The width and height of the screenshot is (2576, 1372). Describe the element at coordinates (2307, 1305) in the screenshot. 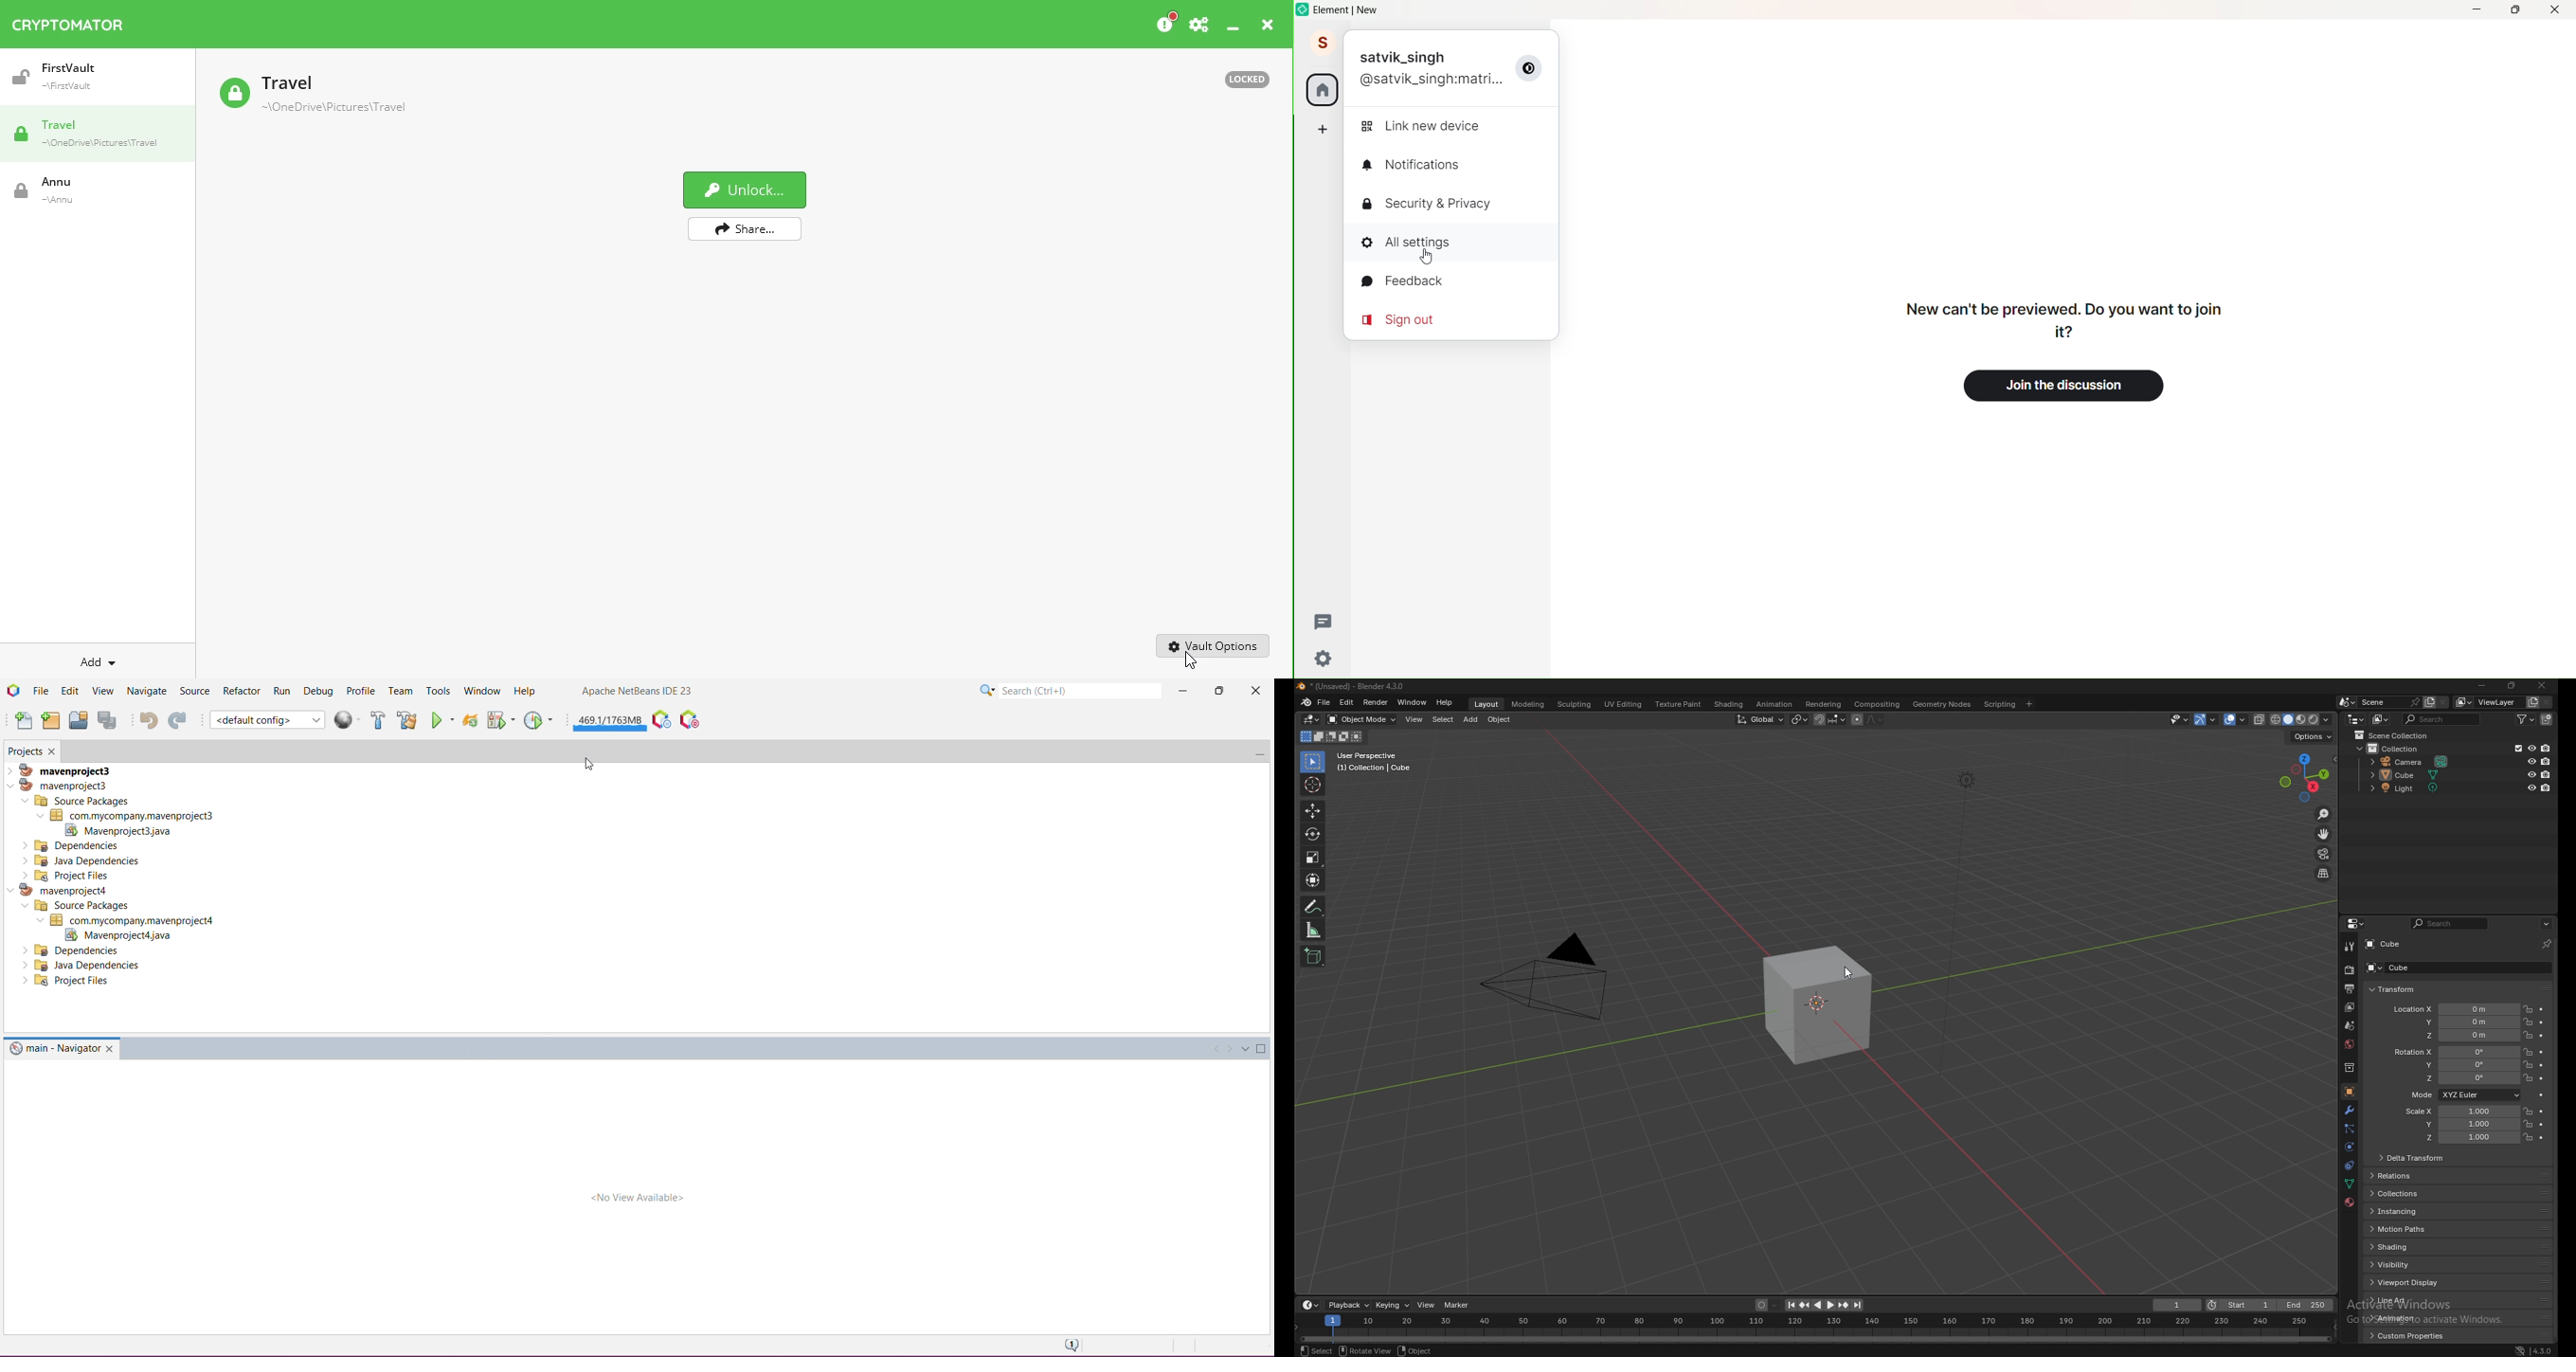

I see `end frame` at that location.